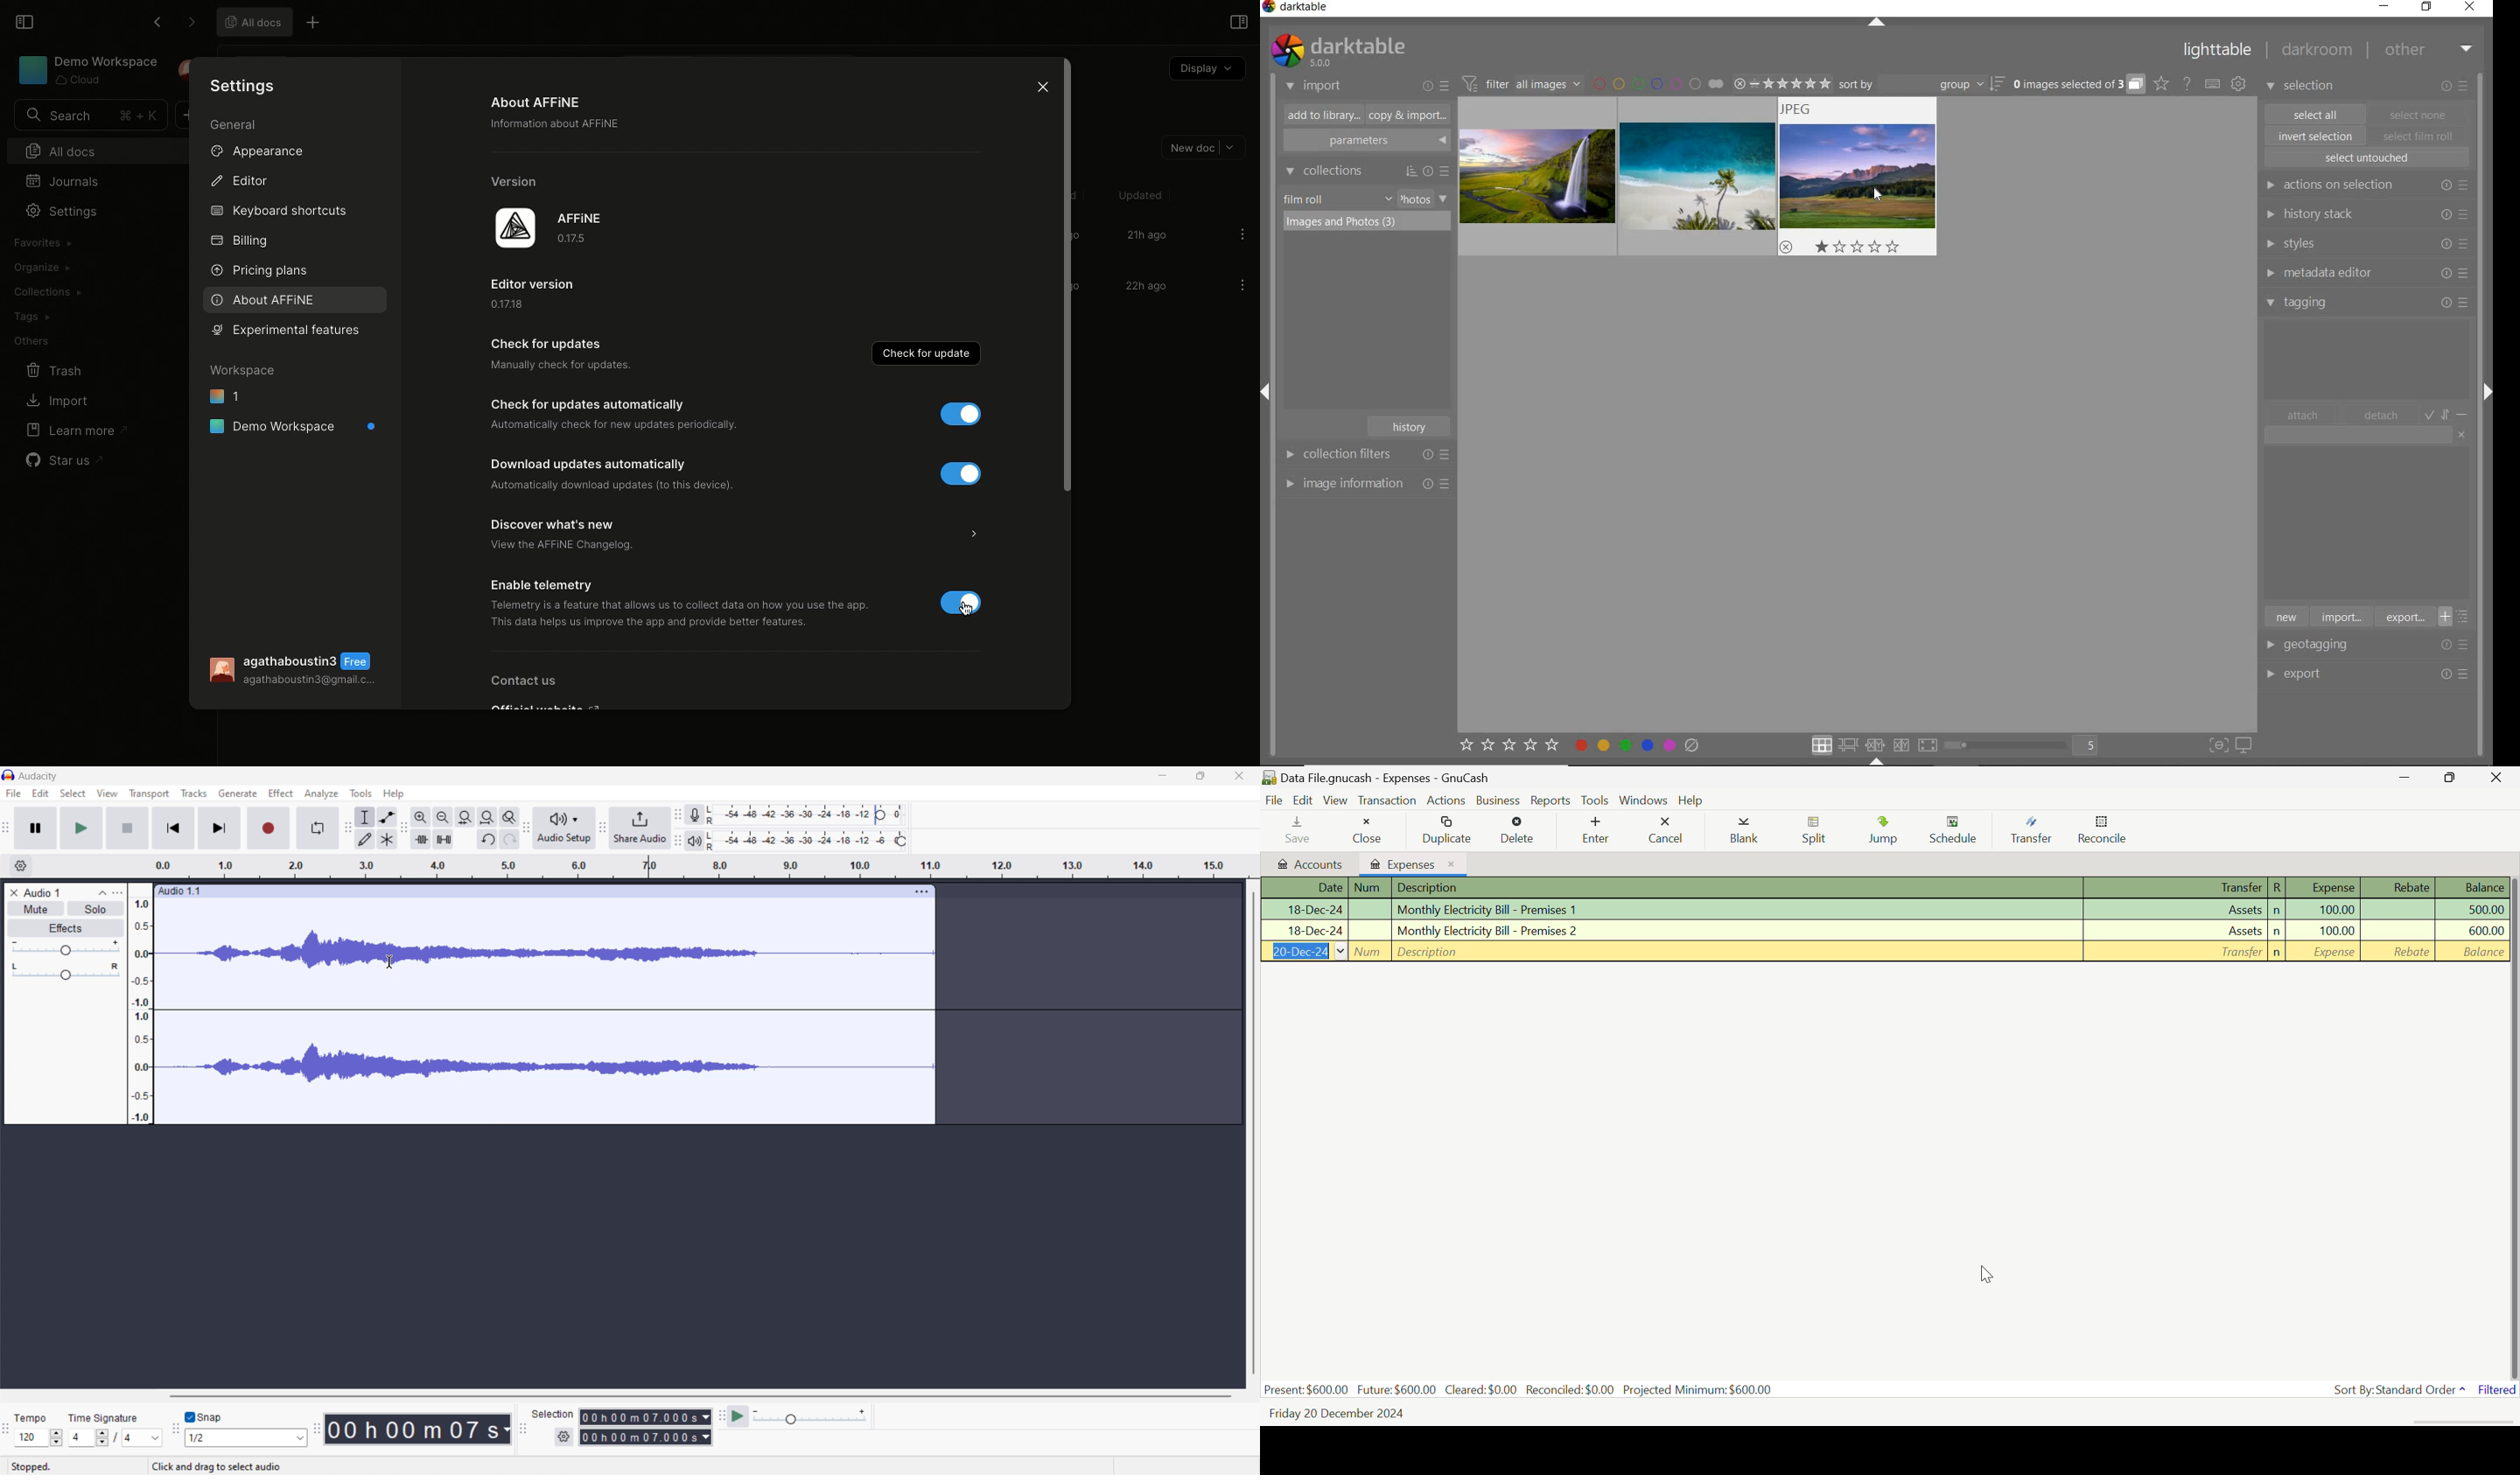 Image resolution: width=2520 pixels, height=1484 pixels. What do you see at coordinates (225, 395) in the screenshot?
I see `1` at bounding box center [225, 395].